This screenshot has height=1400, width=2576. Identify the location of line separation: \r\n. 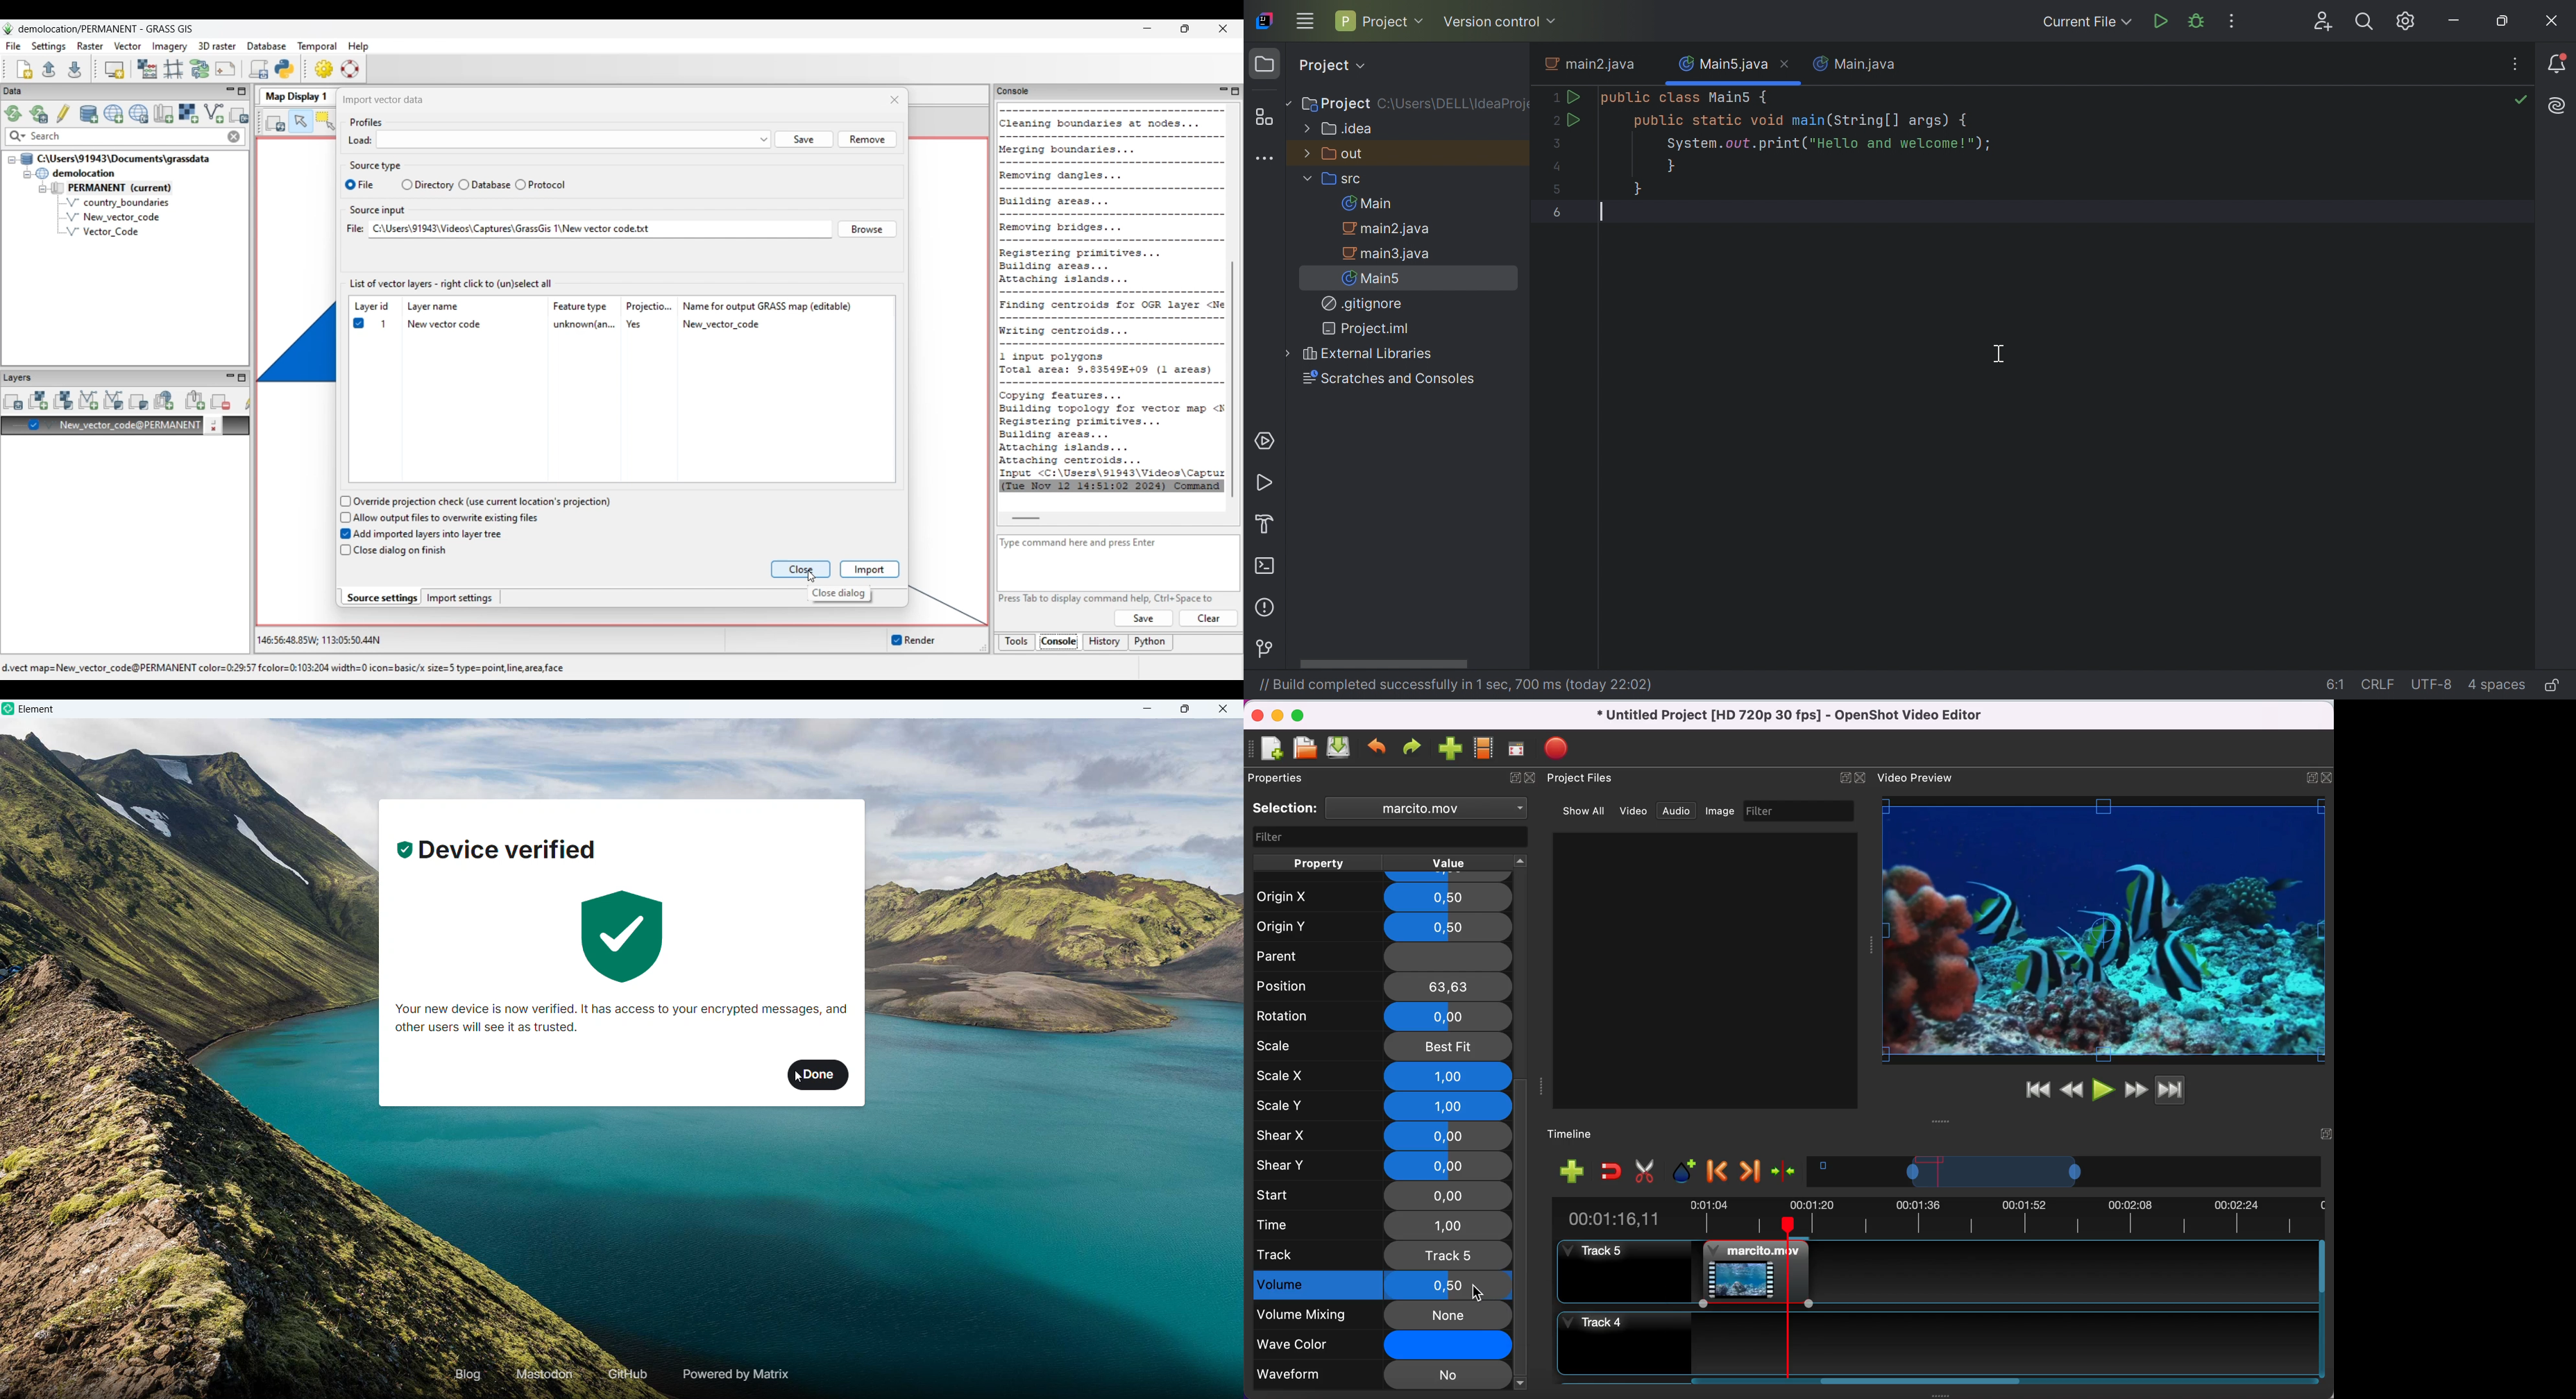
(2380, 685).